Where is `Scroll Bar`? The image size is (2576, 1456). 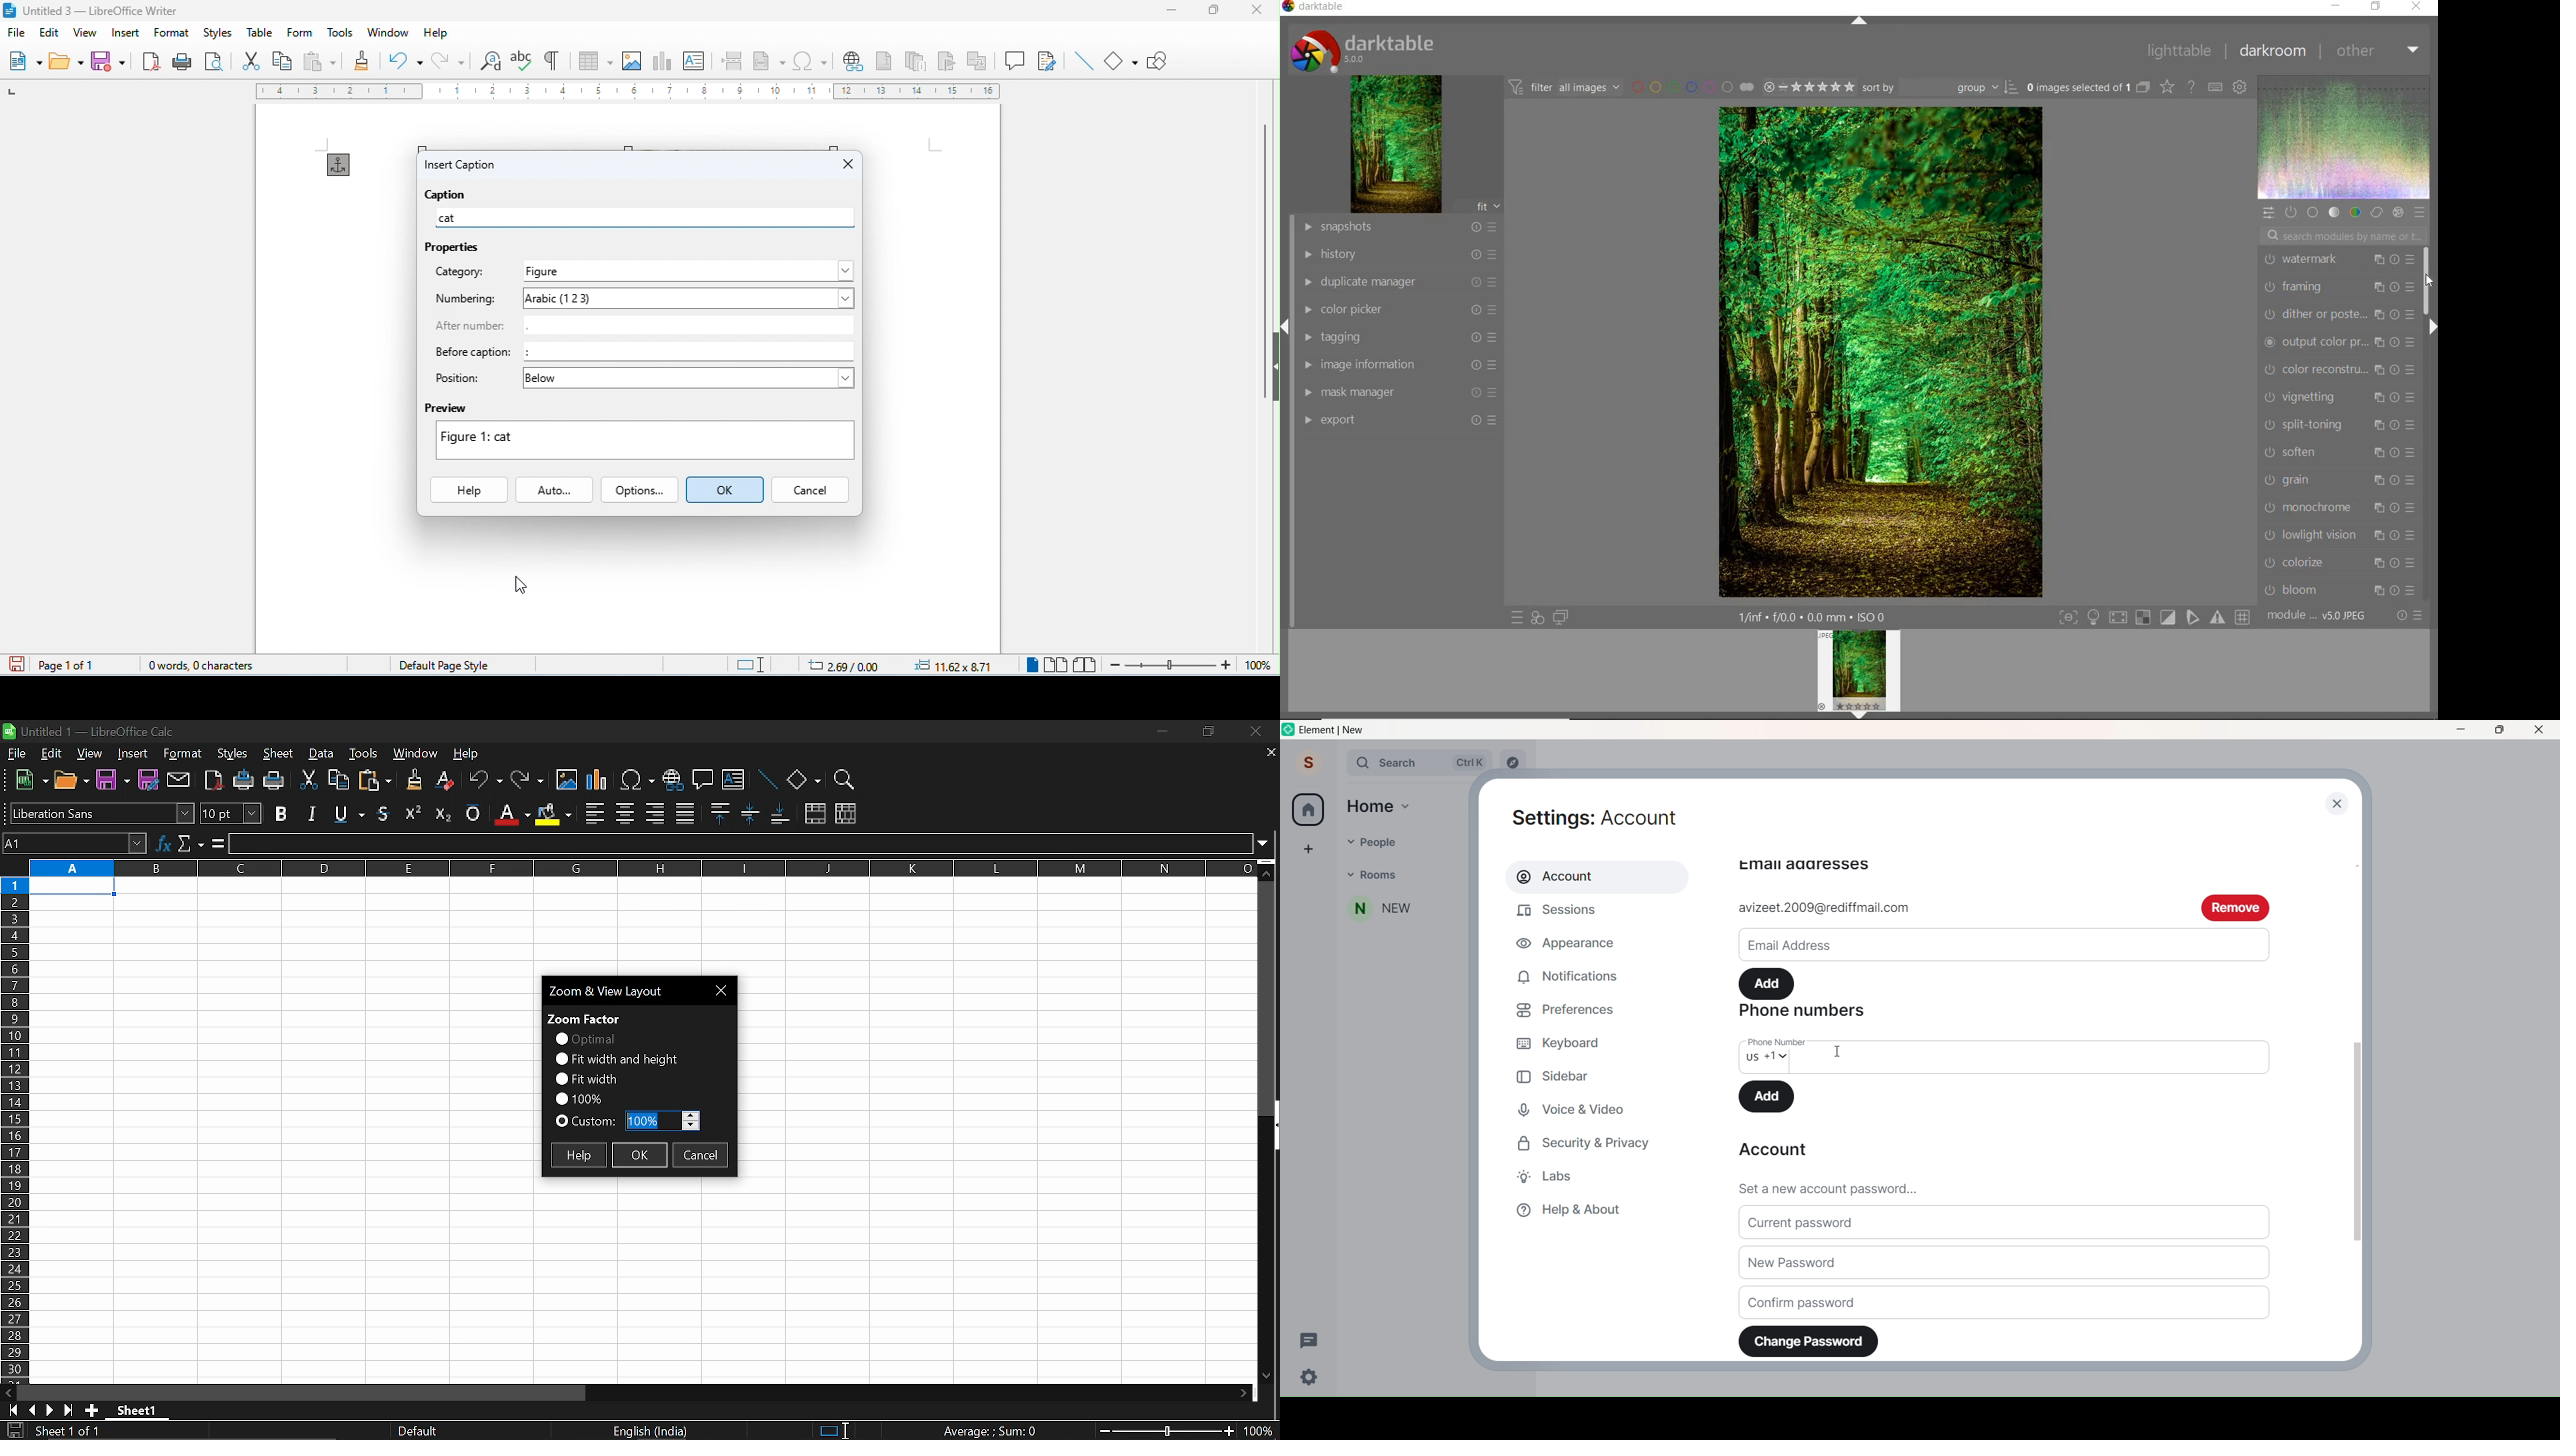 Scroll Bar is located at coordinates (2355, 1138).